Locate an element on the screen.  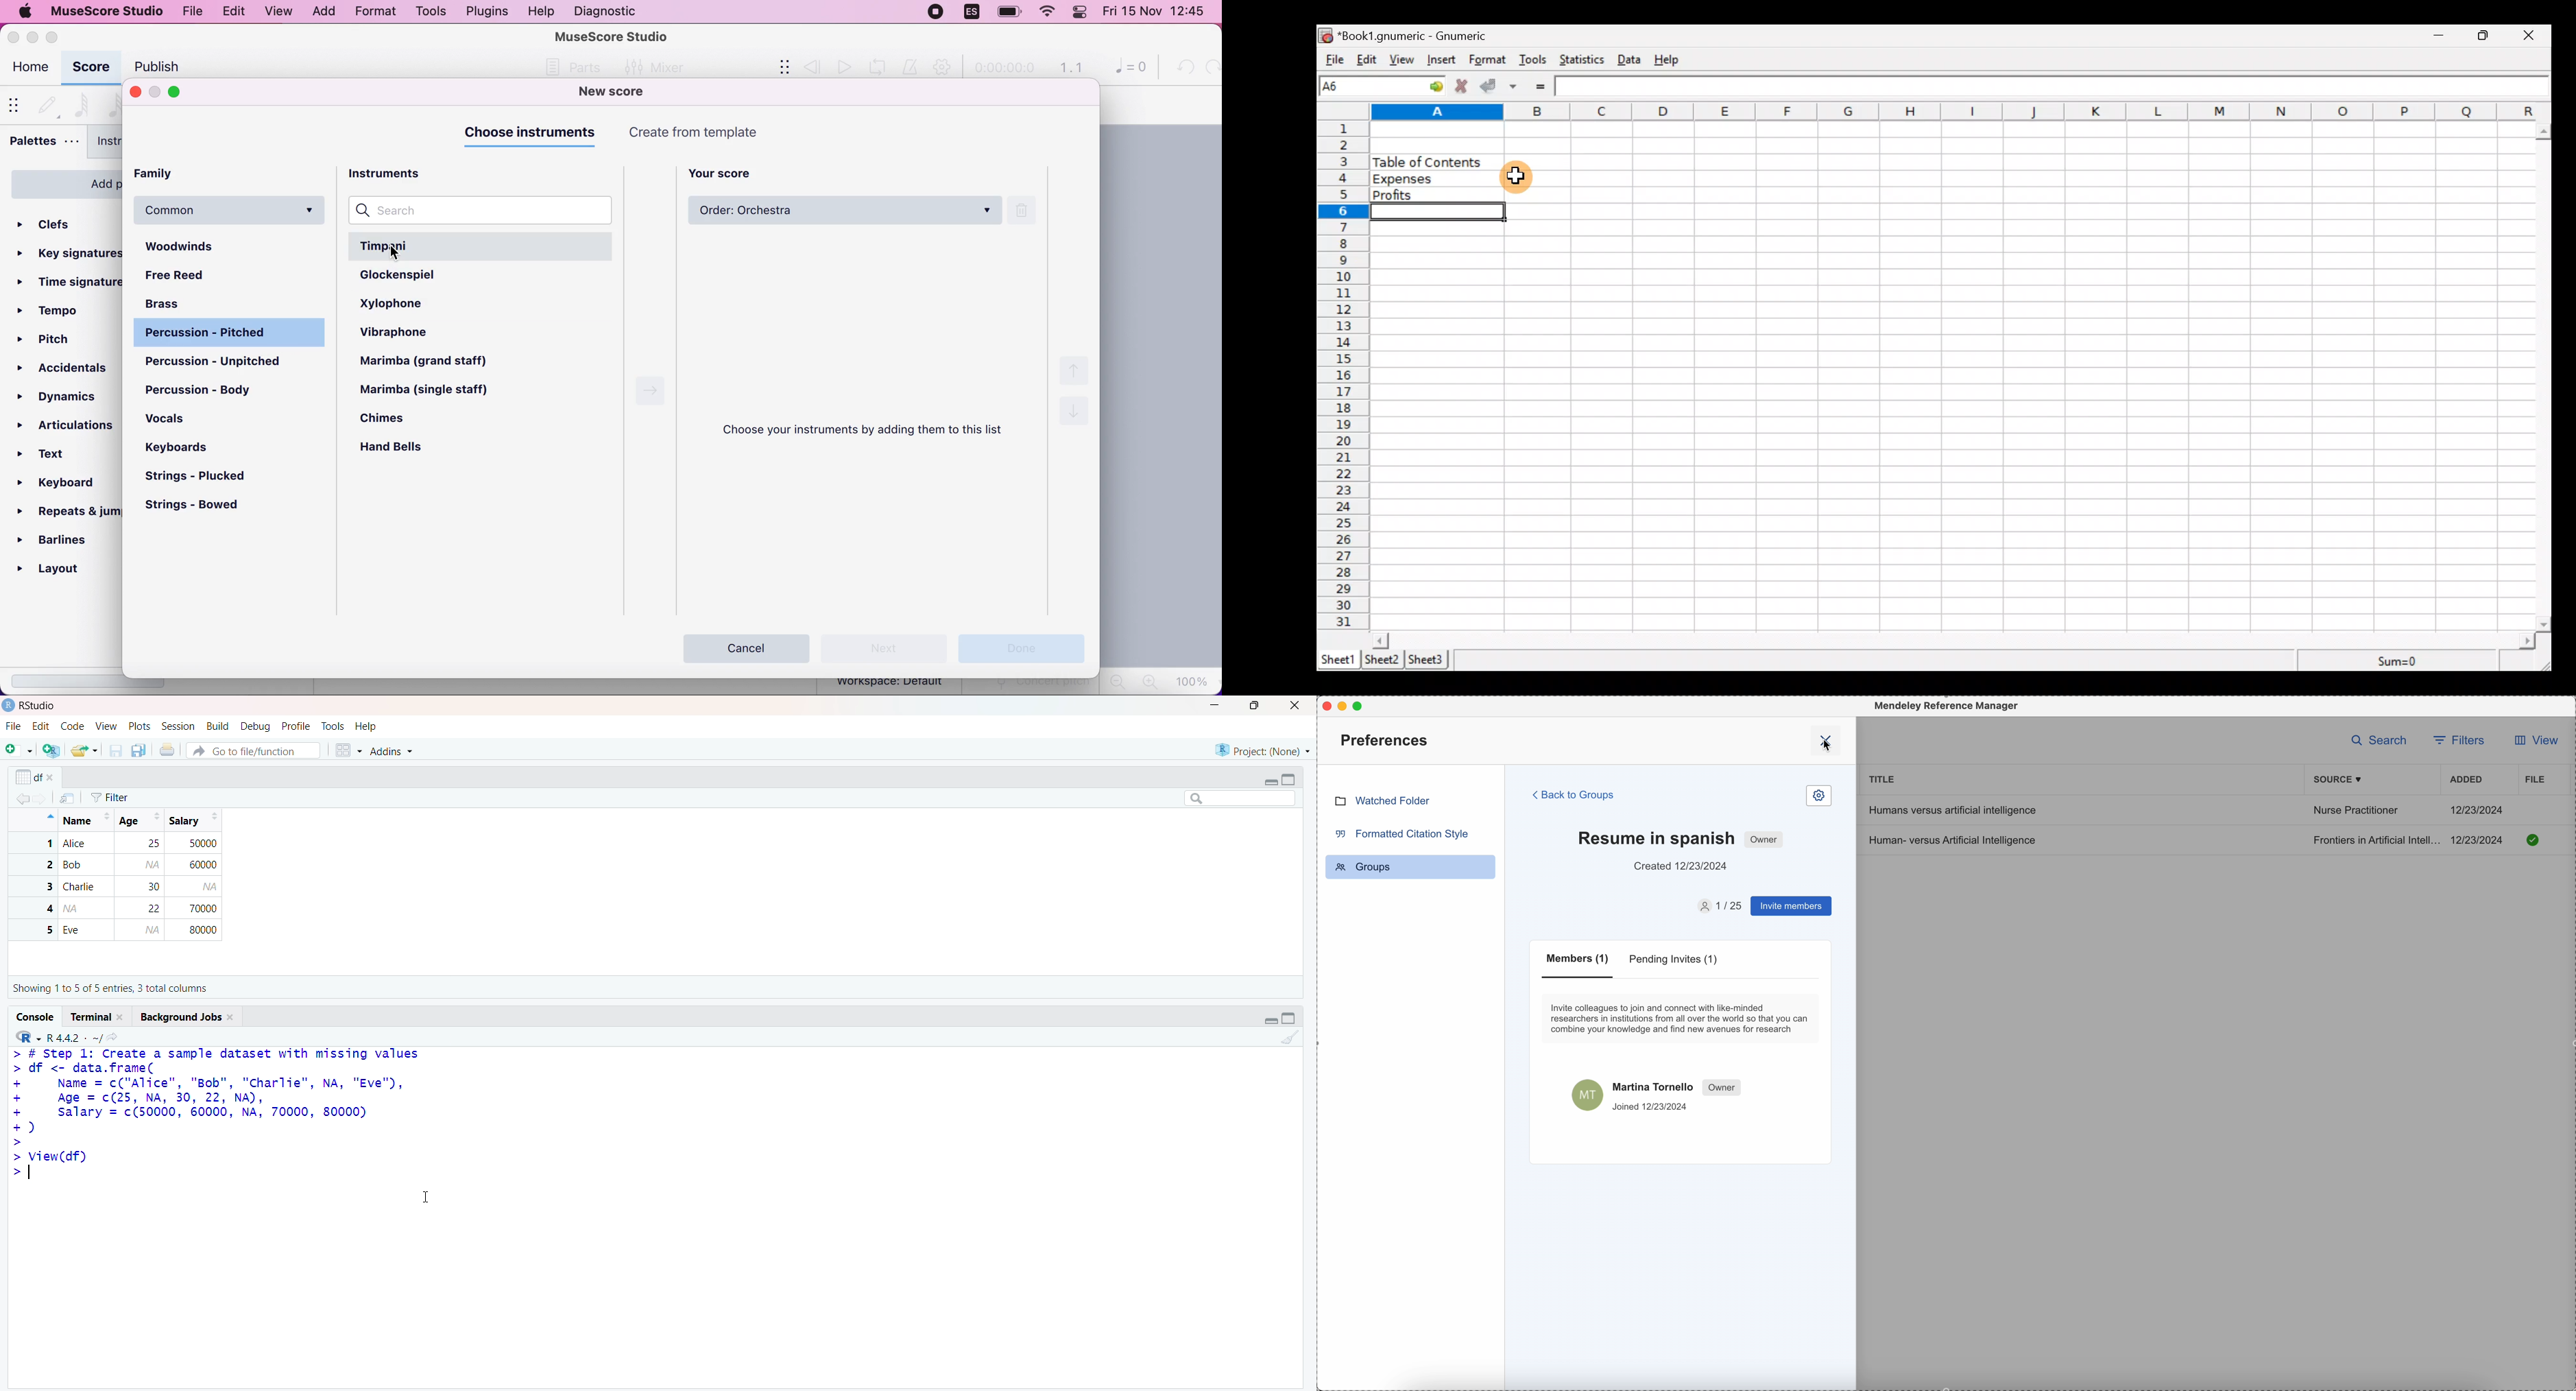
Terminal is located at coordinates (97, 1018).